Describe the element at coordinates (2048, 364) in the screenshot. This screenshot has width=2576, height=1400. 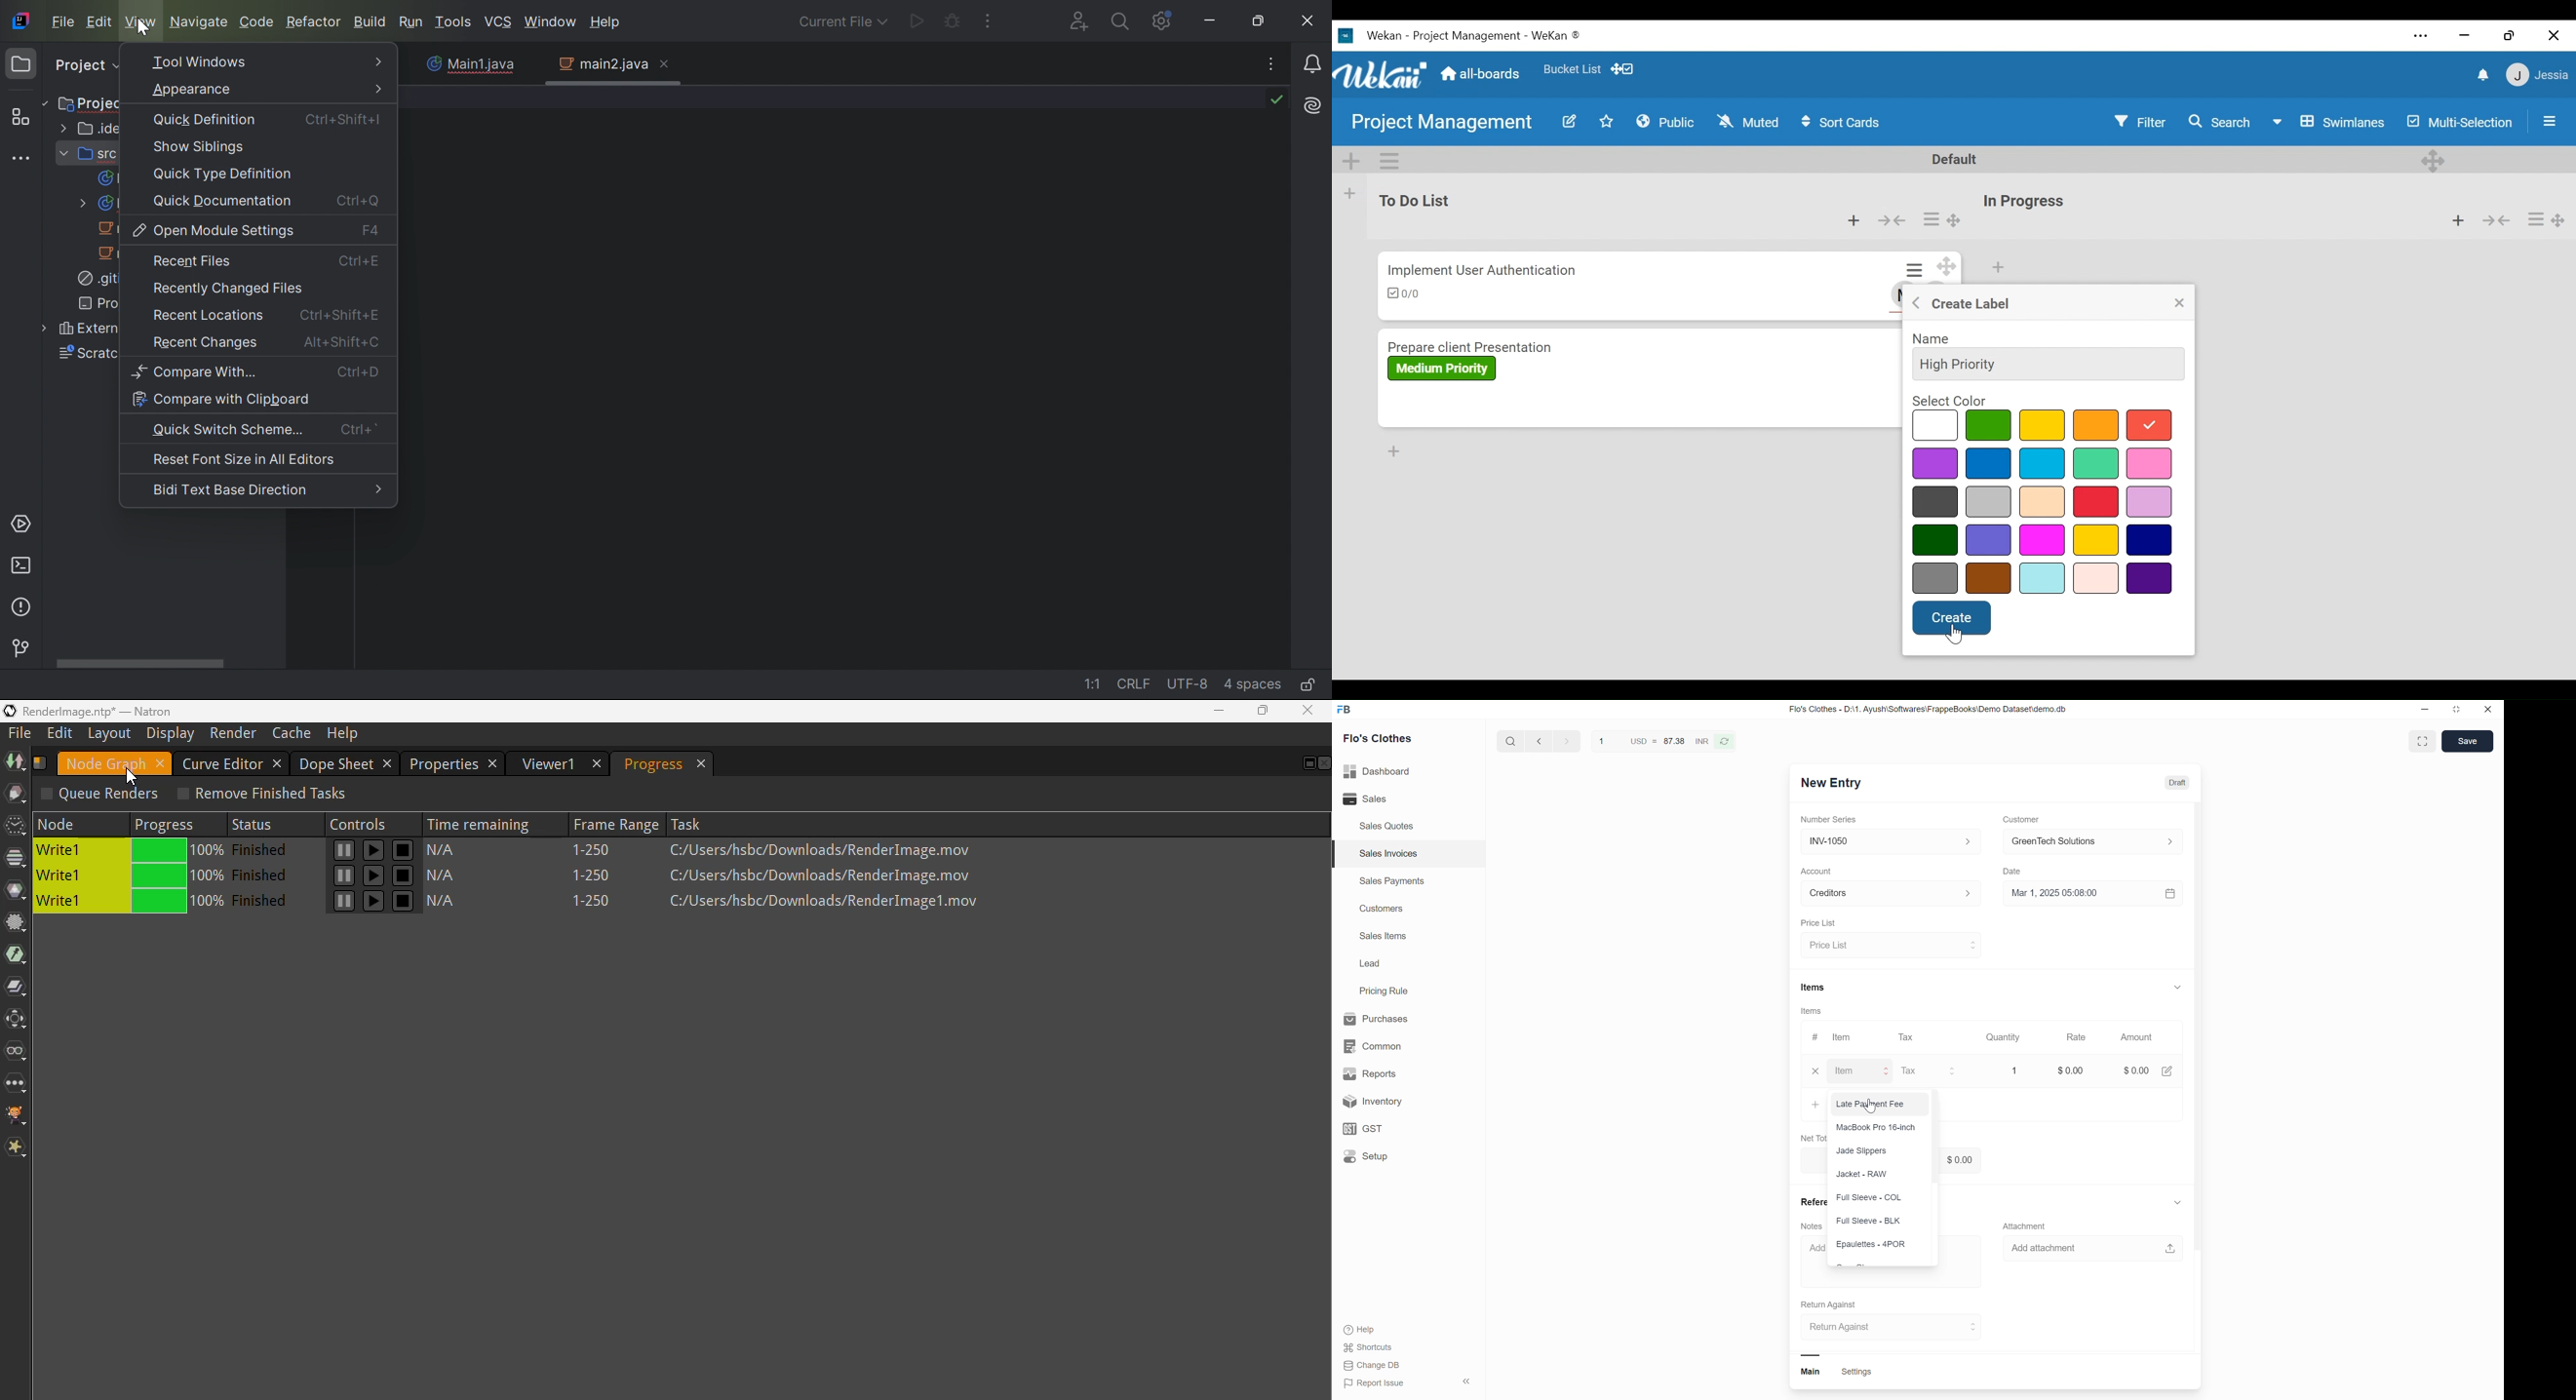
I see `Name Field` at that location.